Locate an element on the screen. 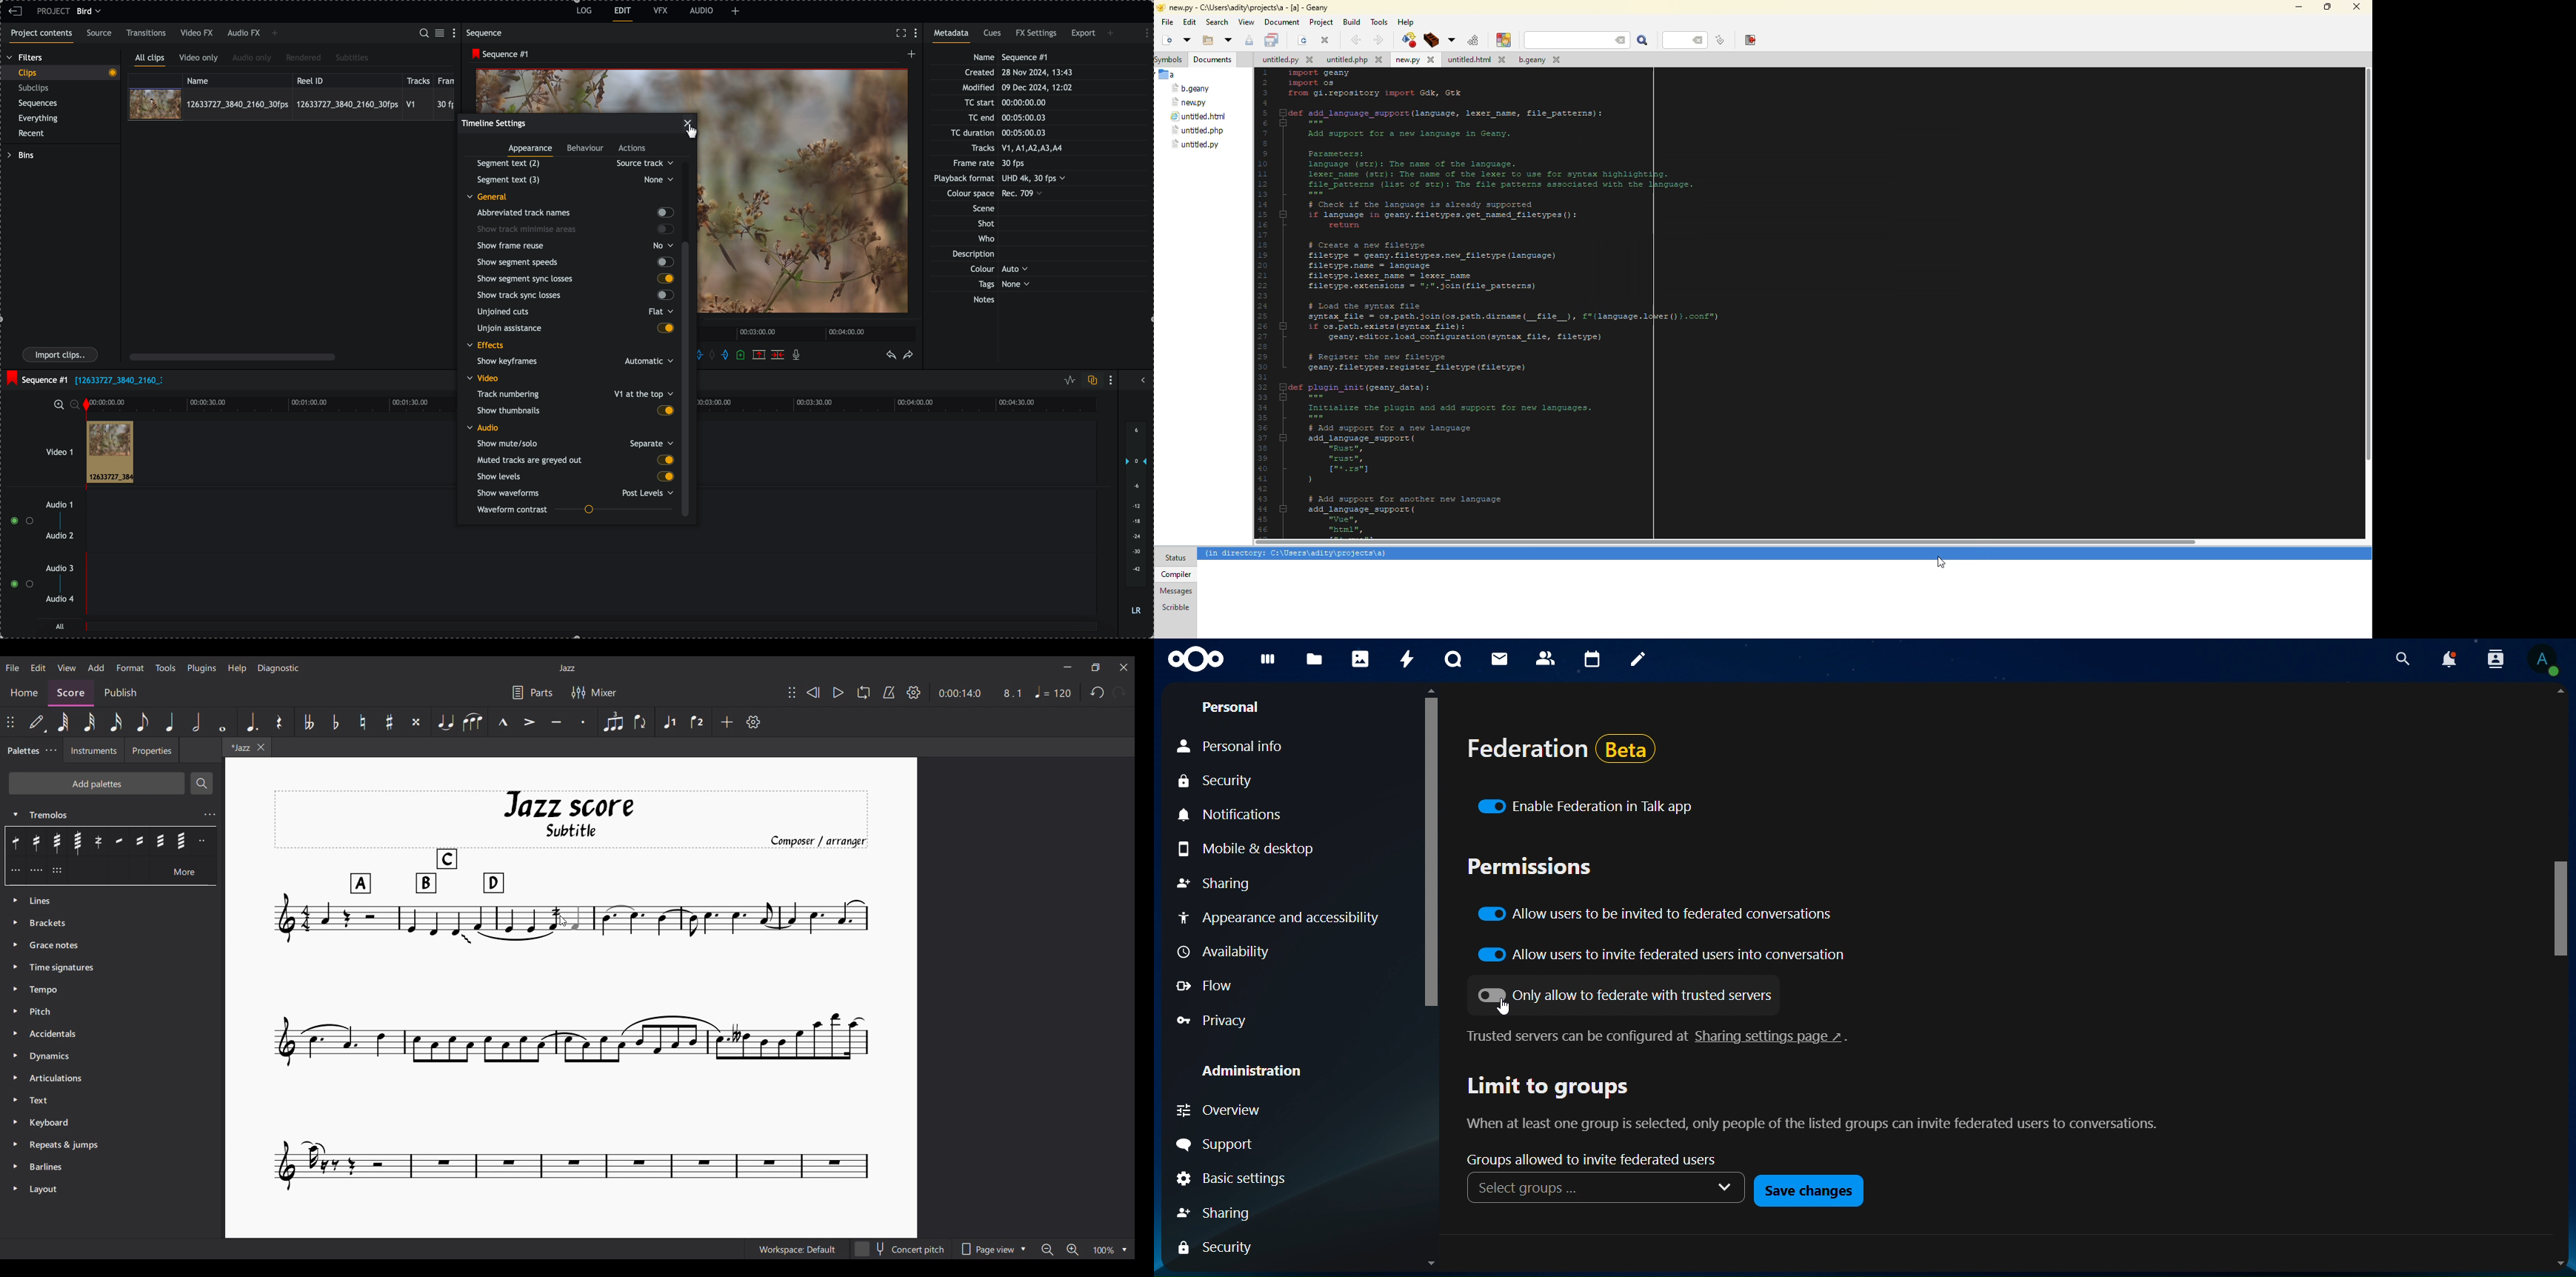  activity is located at coordinates (1409, 661).